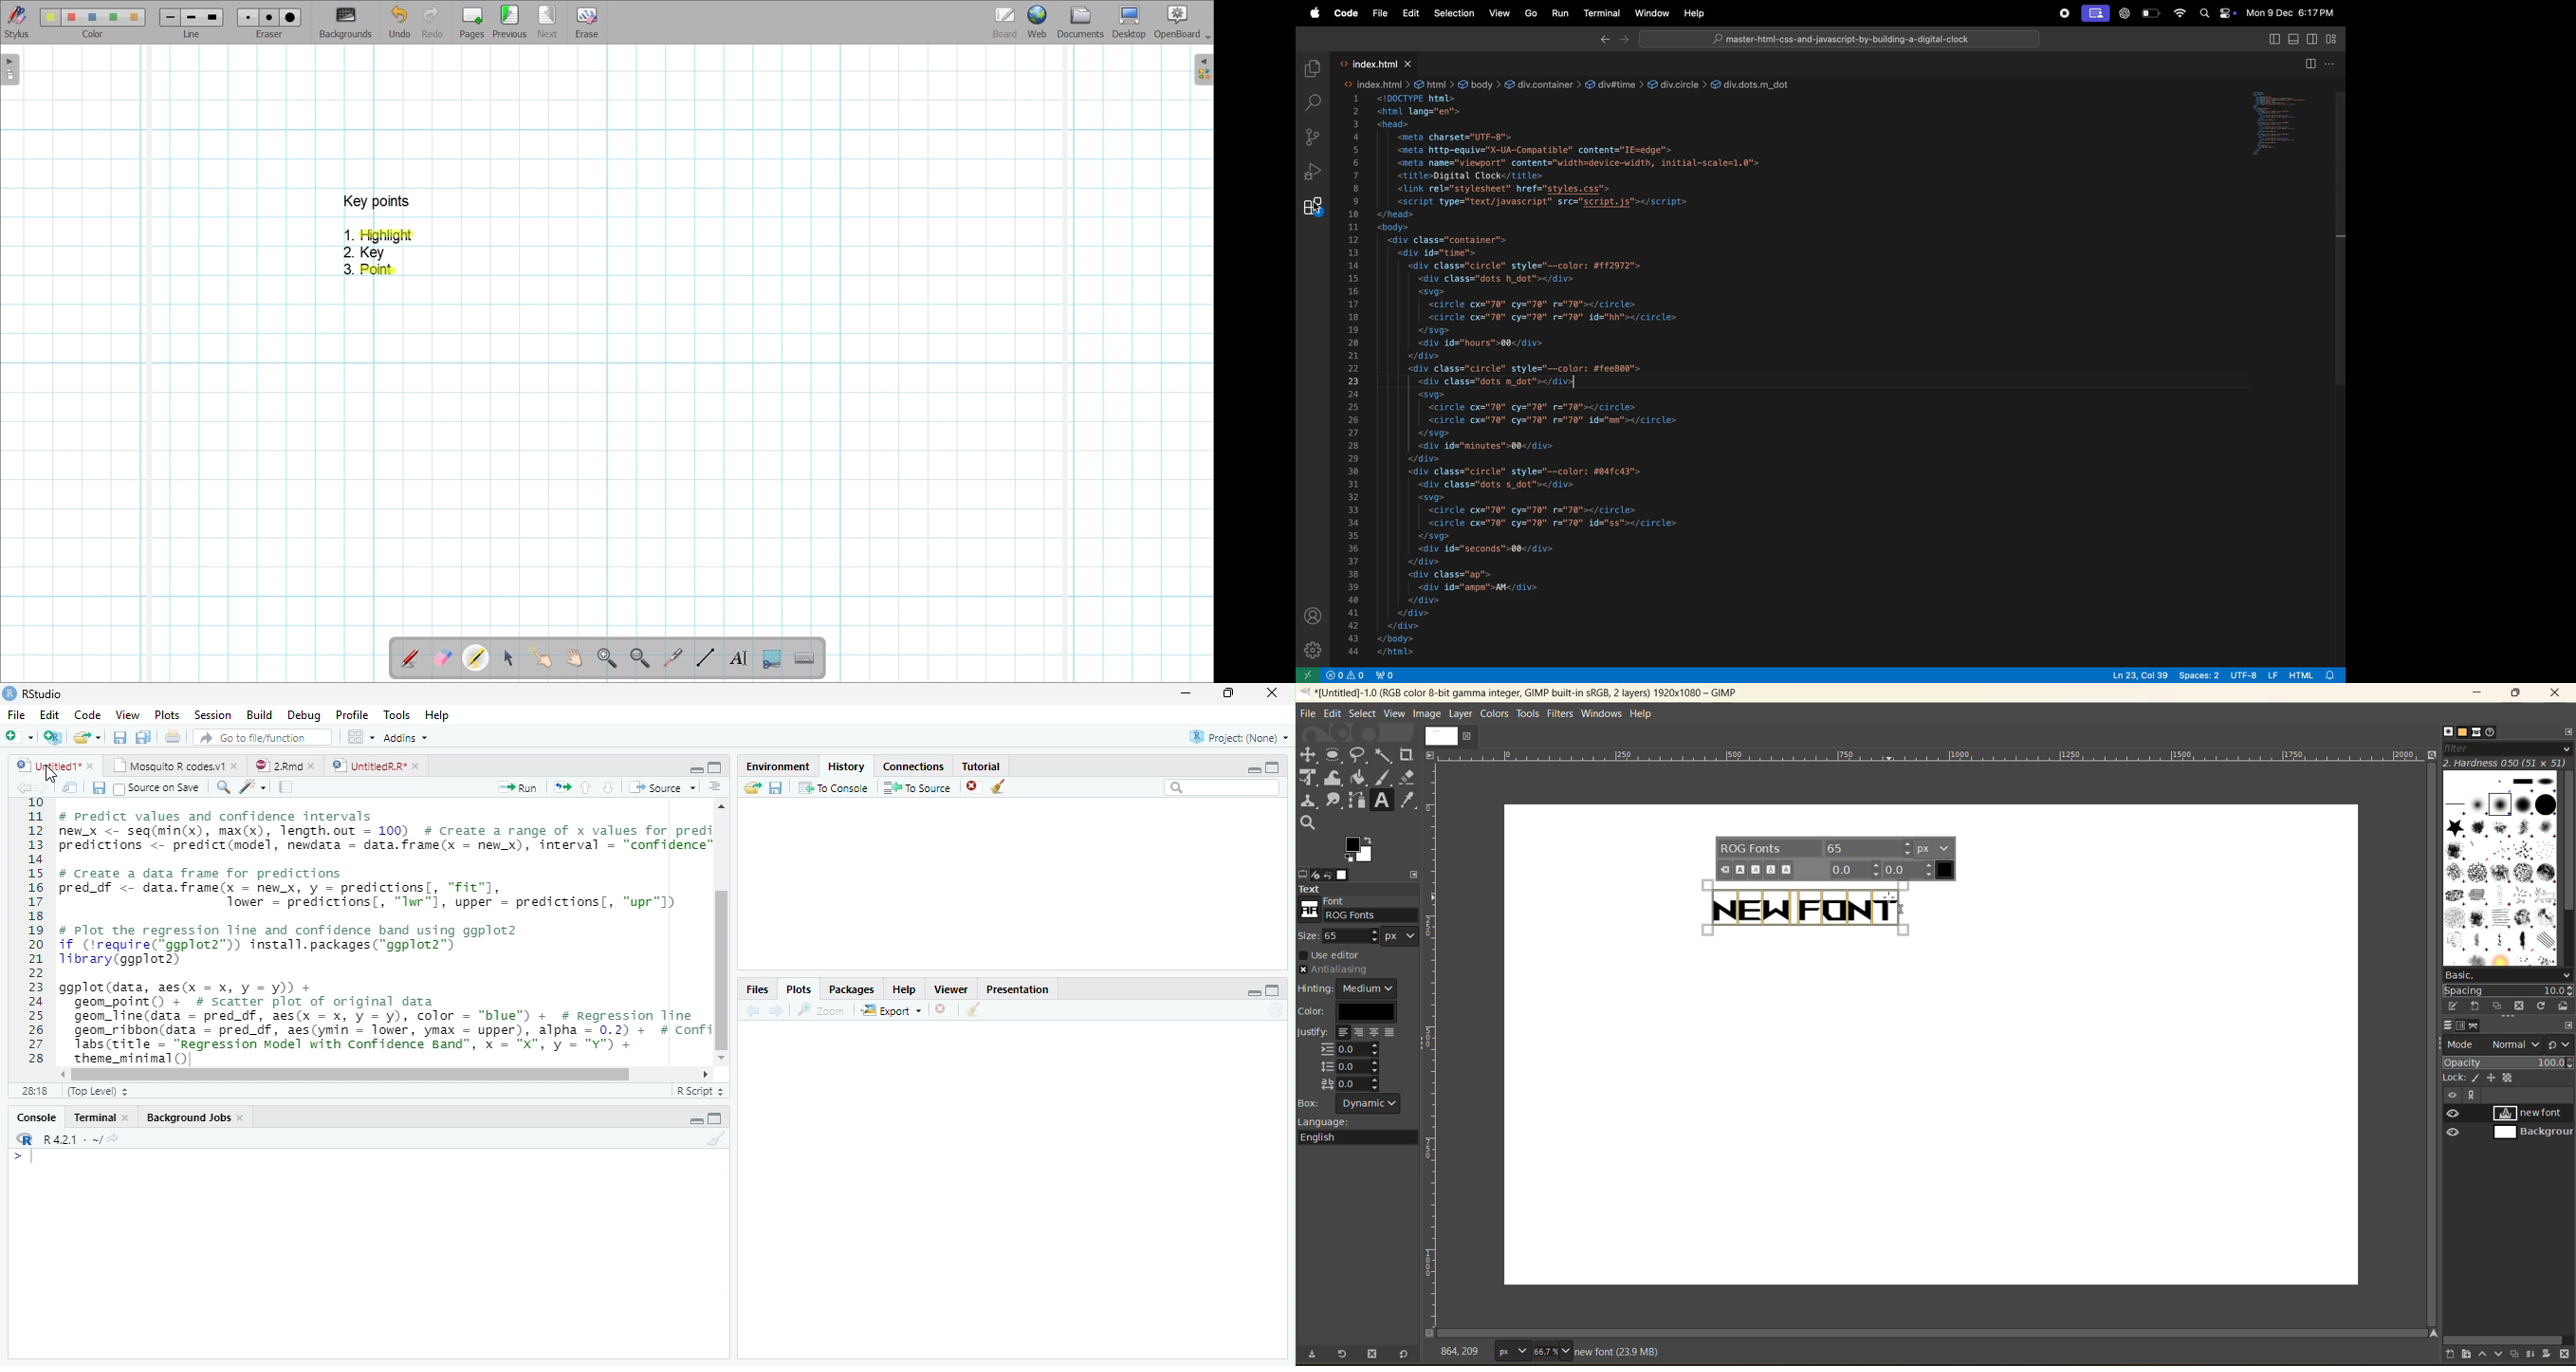 The image size is (2576, 1372). What do you see at coordinates (1304, 874) in the screenshot?
I see `tool options` at bounding box center [1304, 874].